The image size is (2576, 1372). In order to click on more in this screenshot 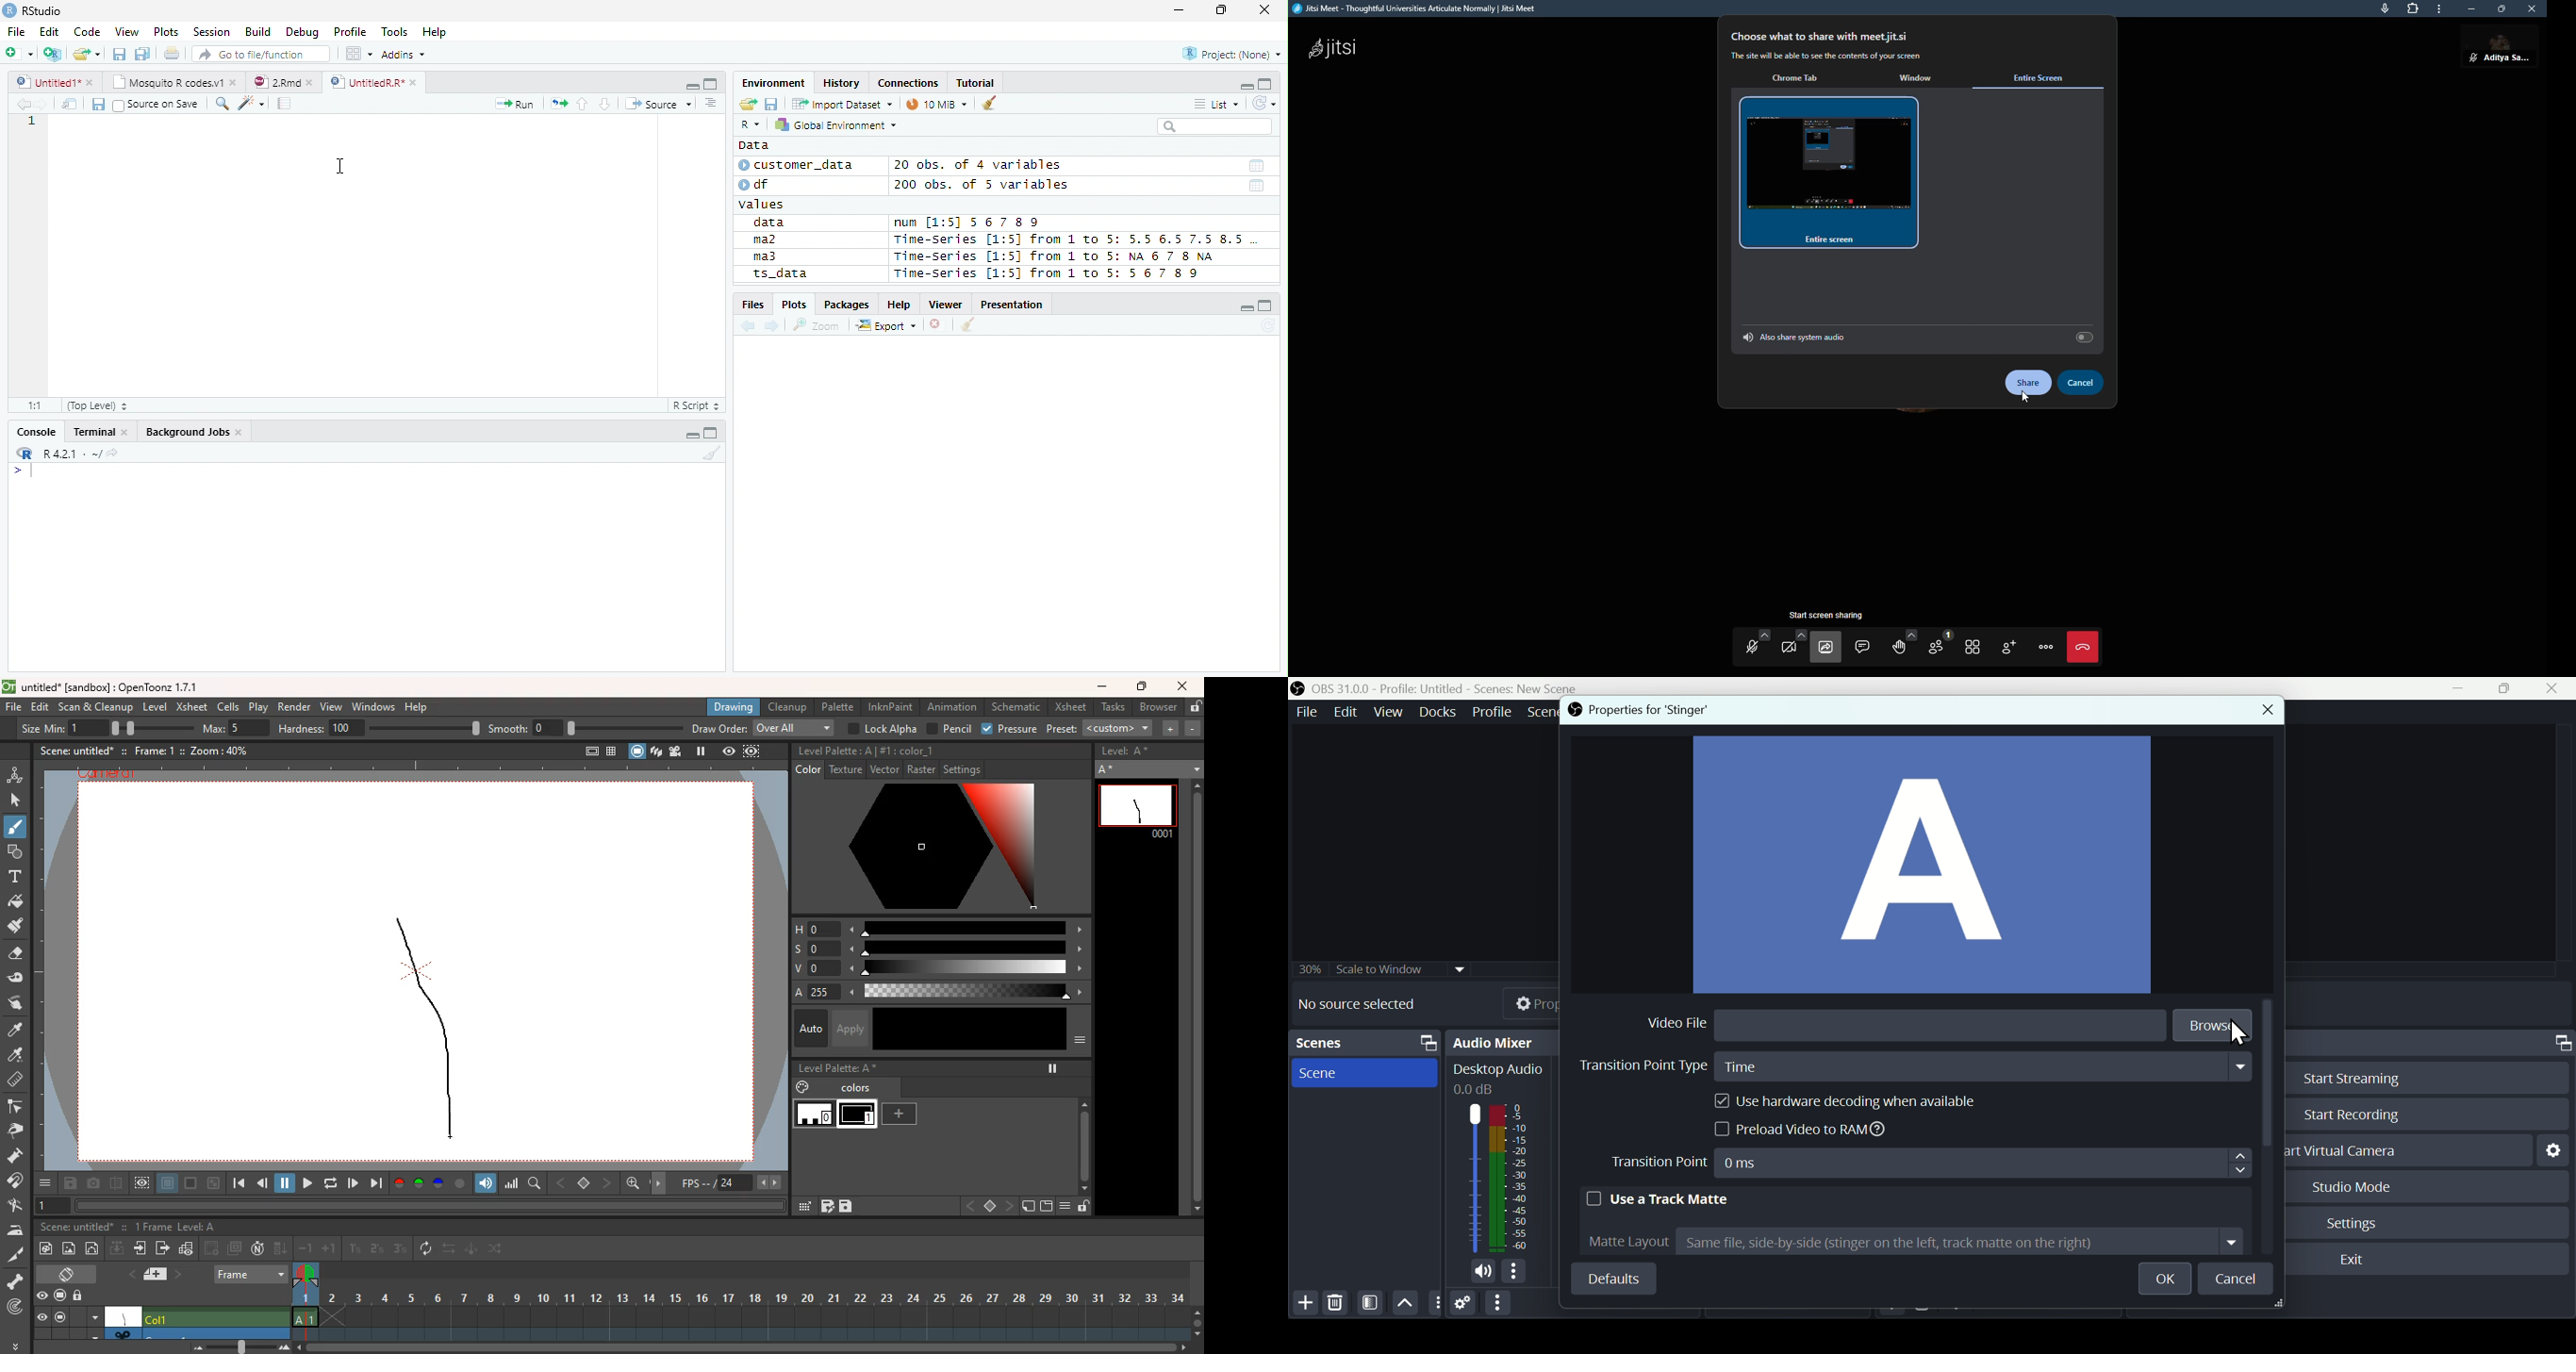, I will do `click(45, 1183)`.